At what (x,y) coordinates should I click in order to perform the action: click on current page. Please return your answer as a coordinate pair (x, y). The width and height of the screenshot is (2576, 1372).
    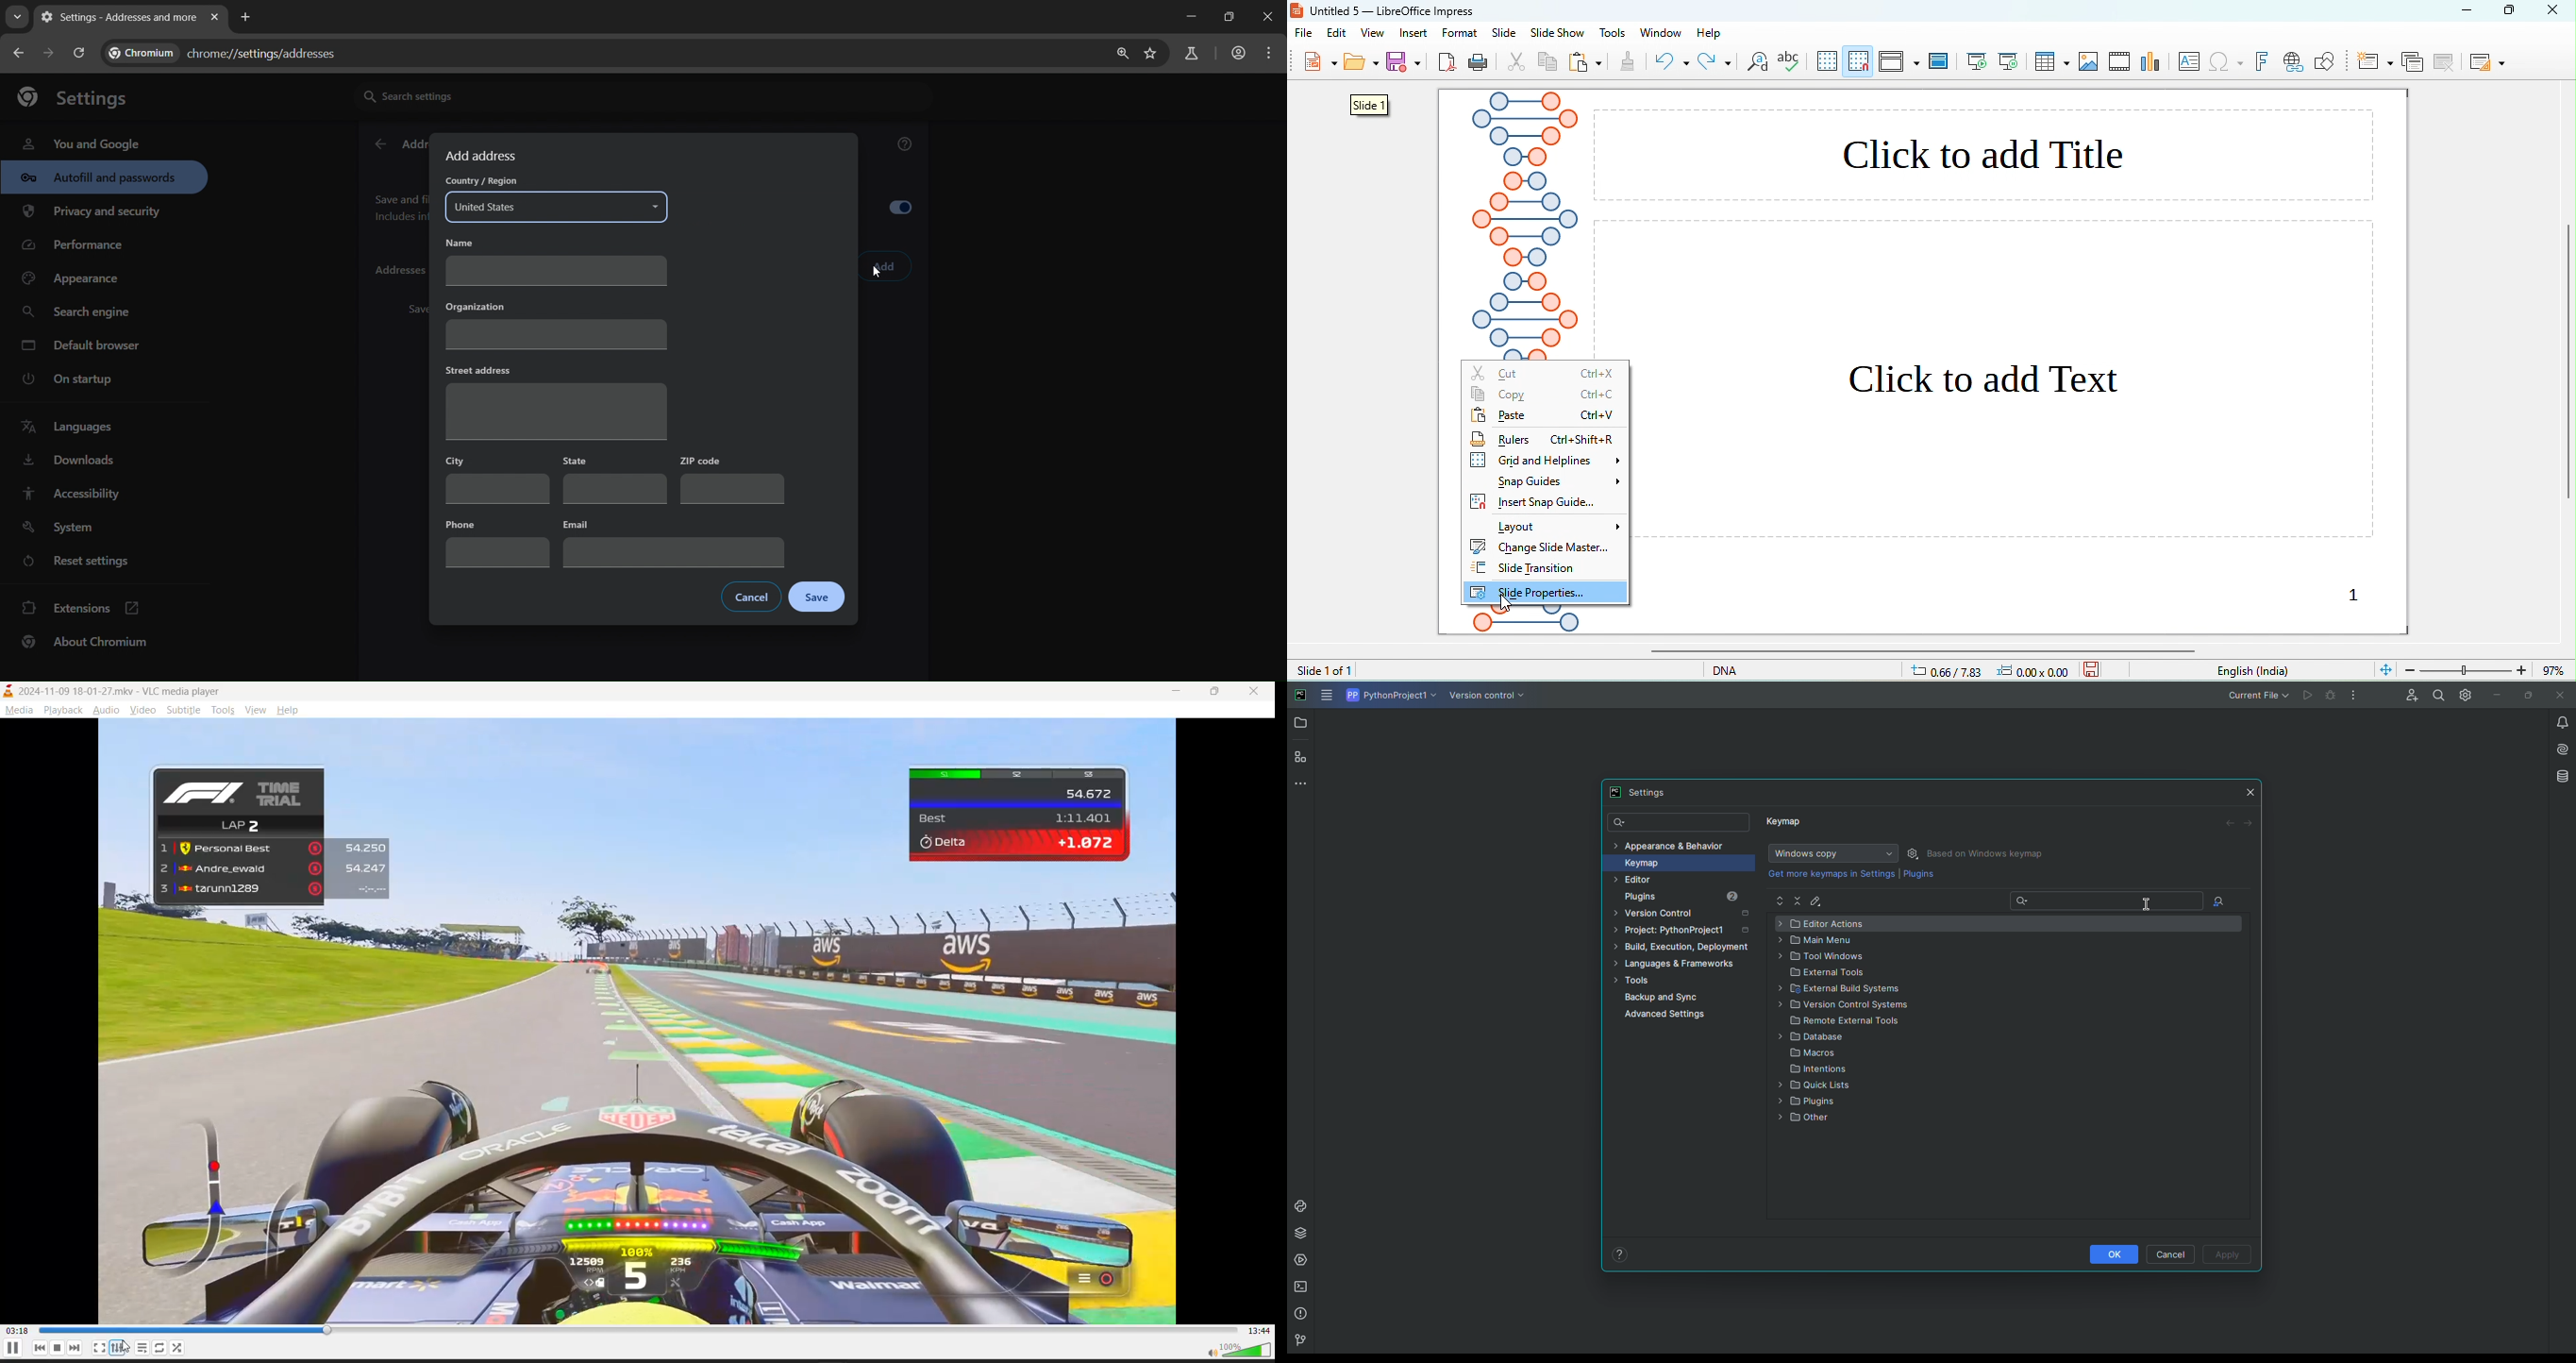
    Looking at the image, I should click on (116, 17).